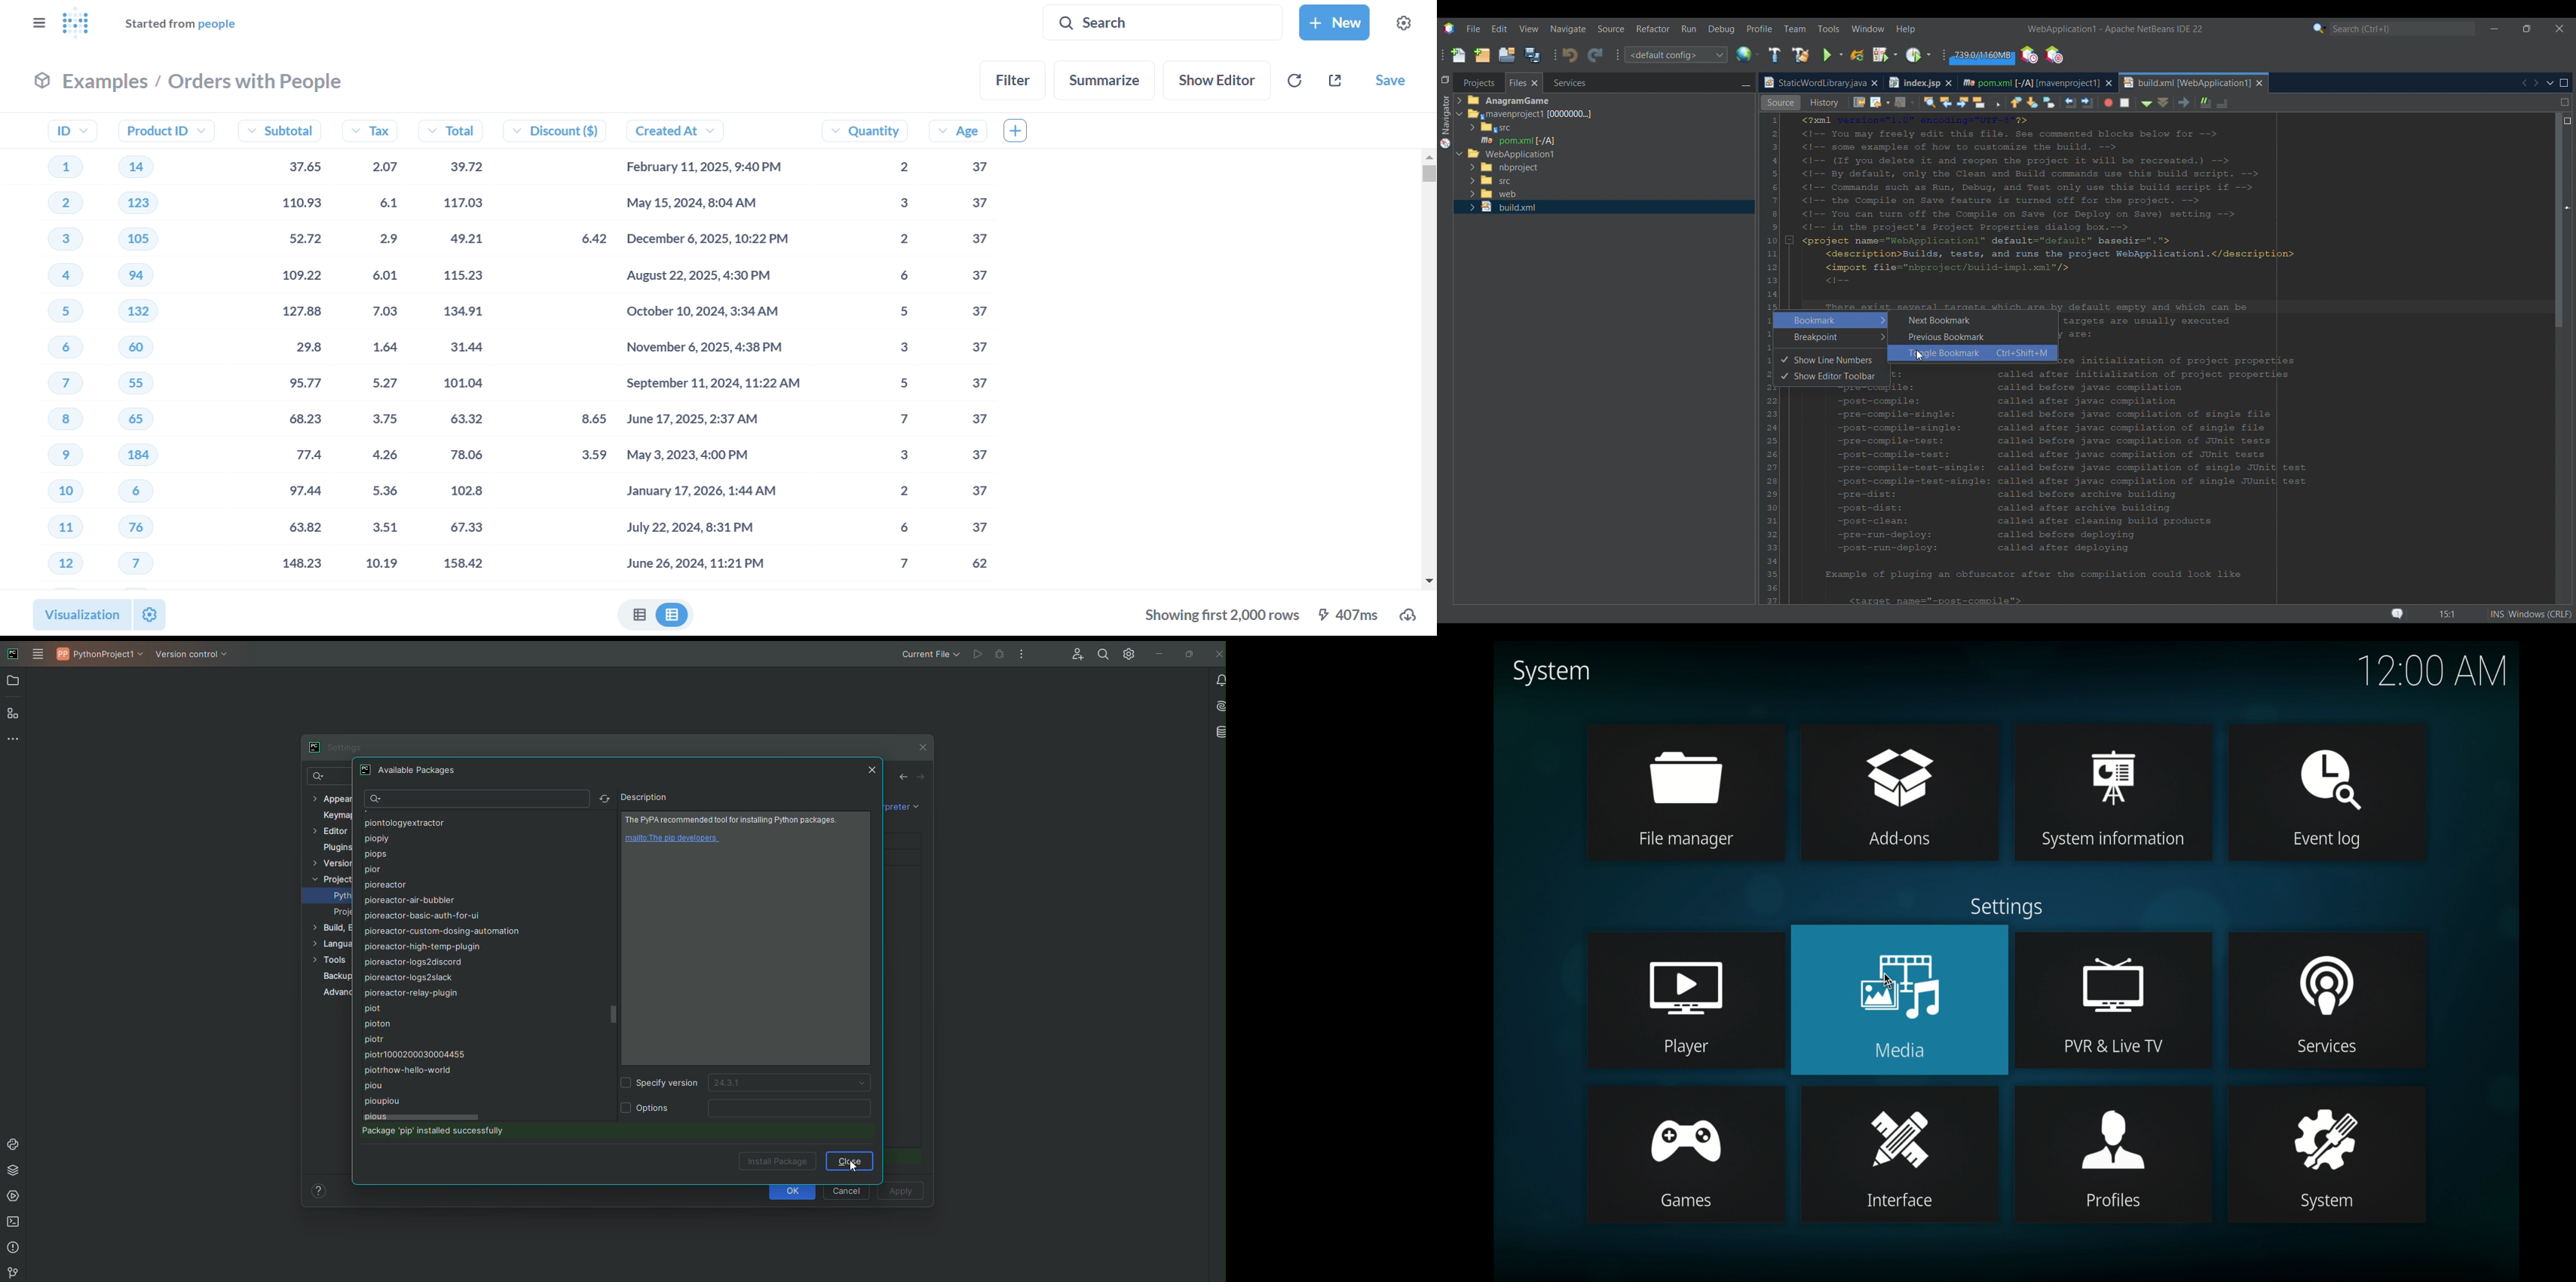 Image resolution: width=2576 pixels, height=1288 pixels. I want to click on event log, so click(2326, 794).